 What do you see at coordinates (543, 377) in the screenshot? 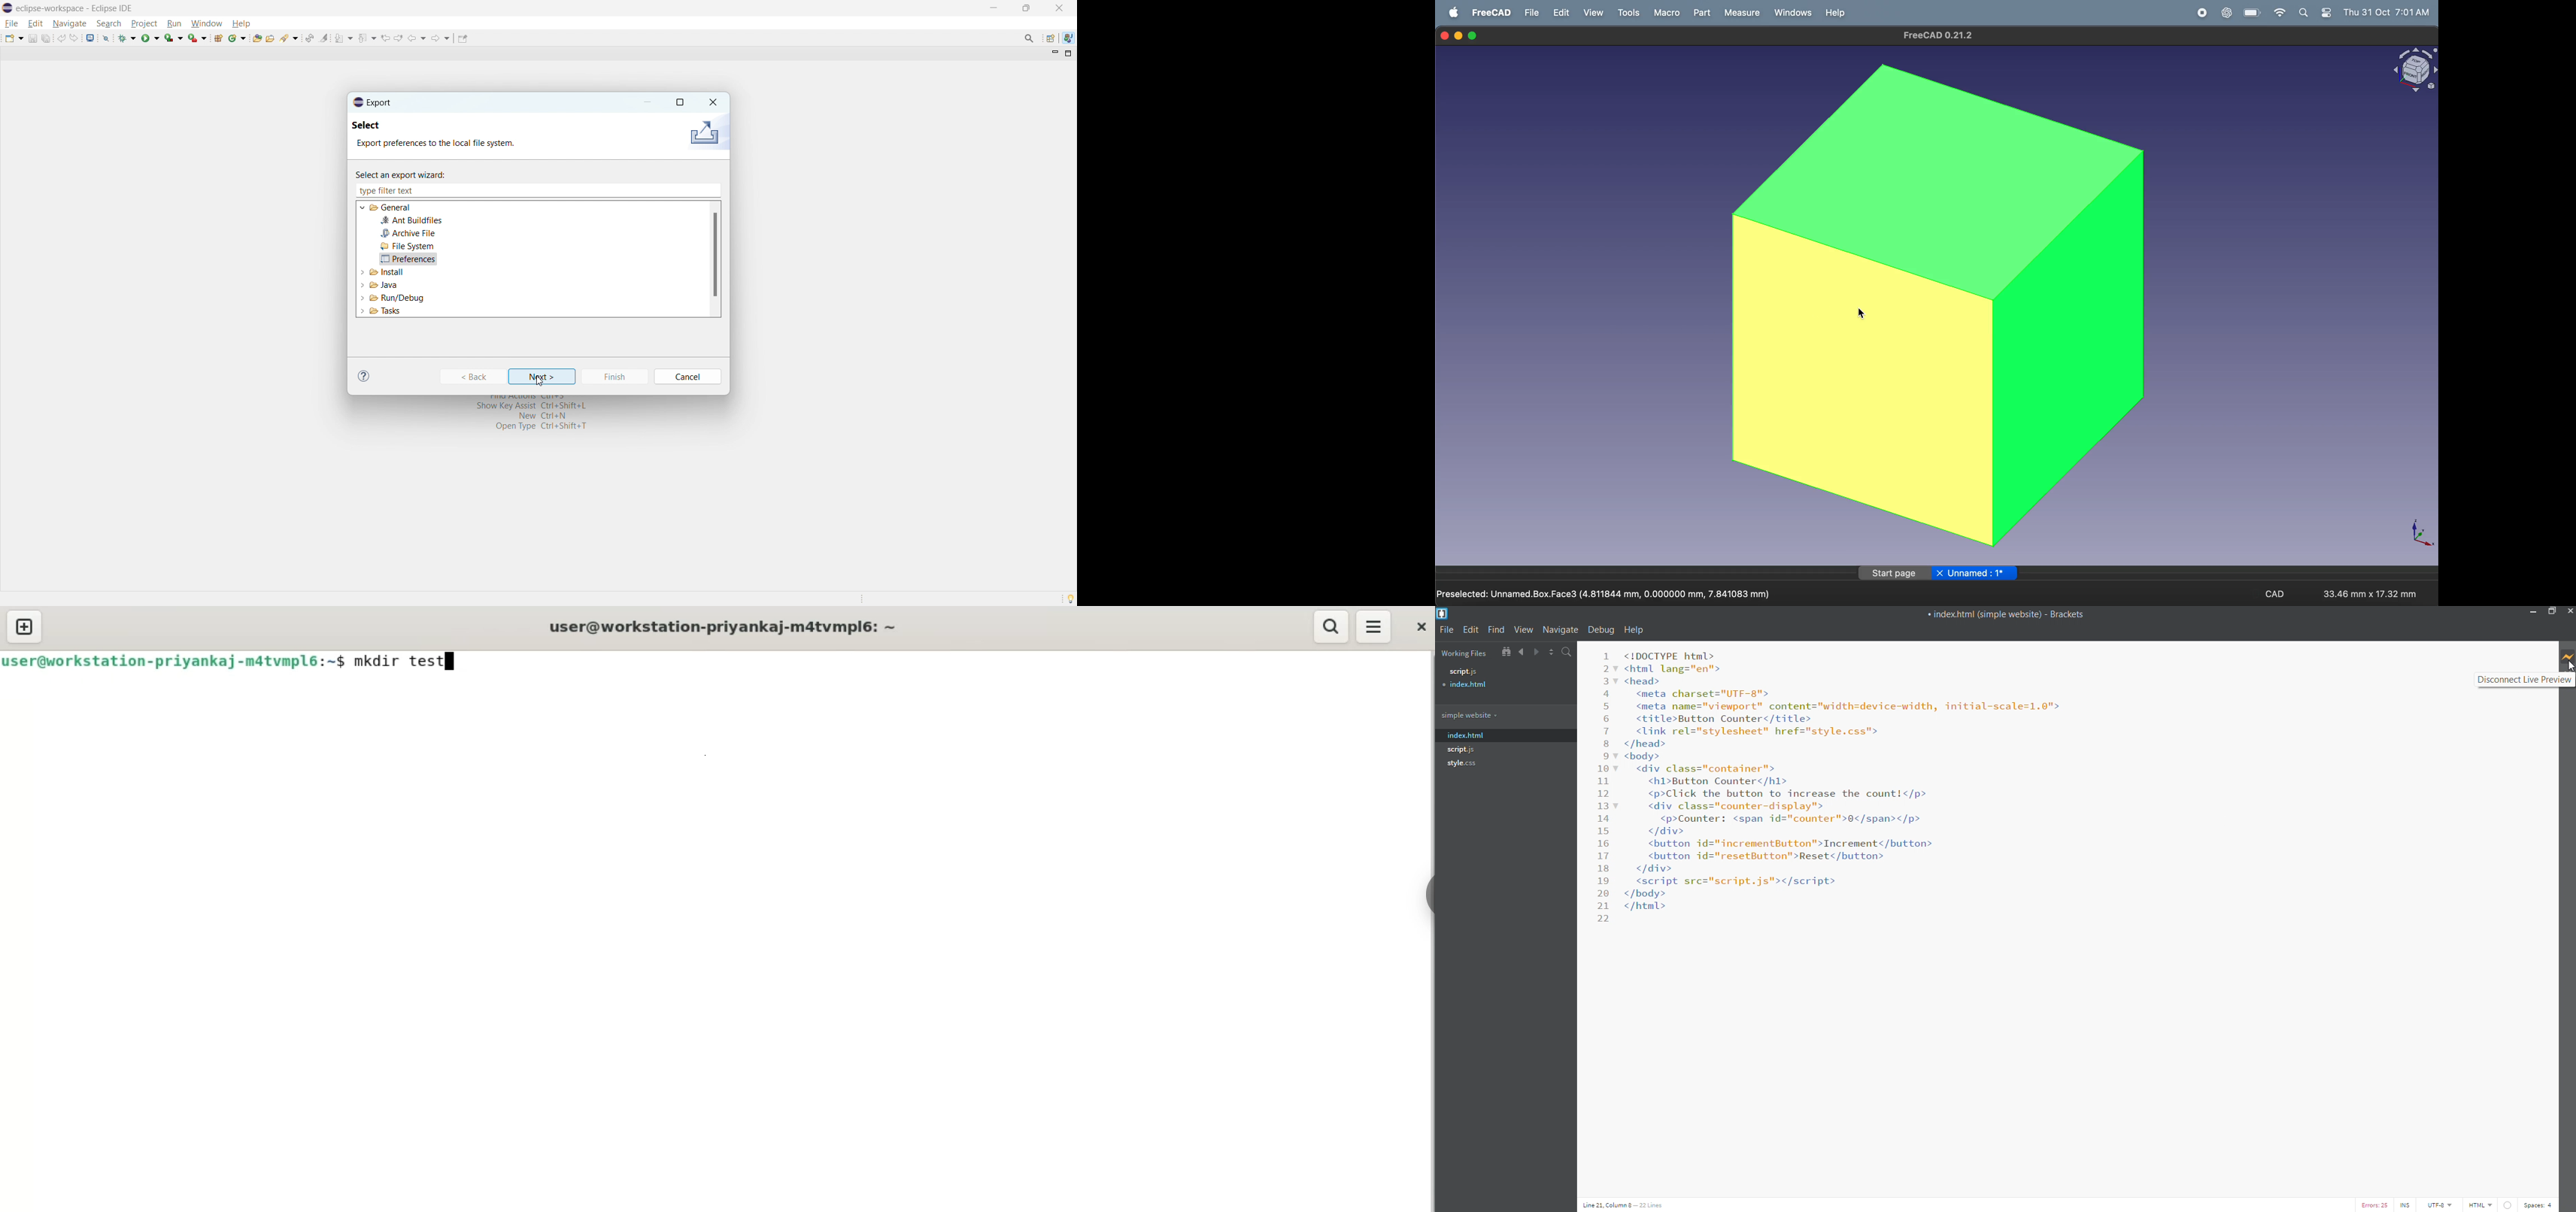
I see `next` at bounding box center [543, 377].